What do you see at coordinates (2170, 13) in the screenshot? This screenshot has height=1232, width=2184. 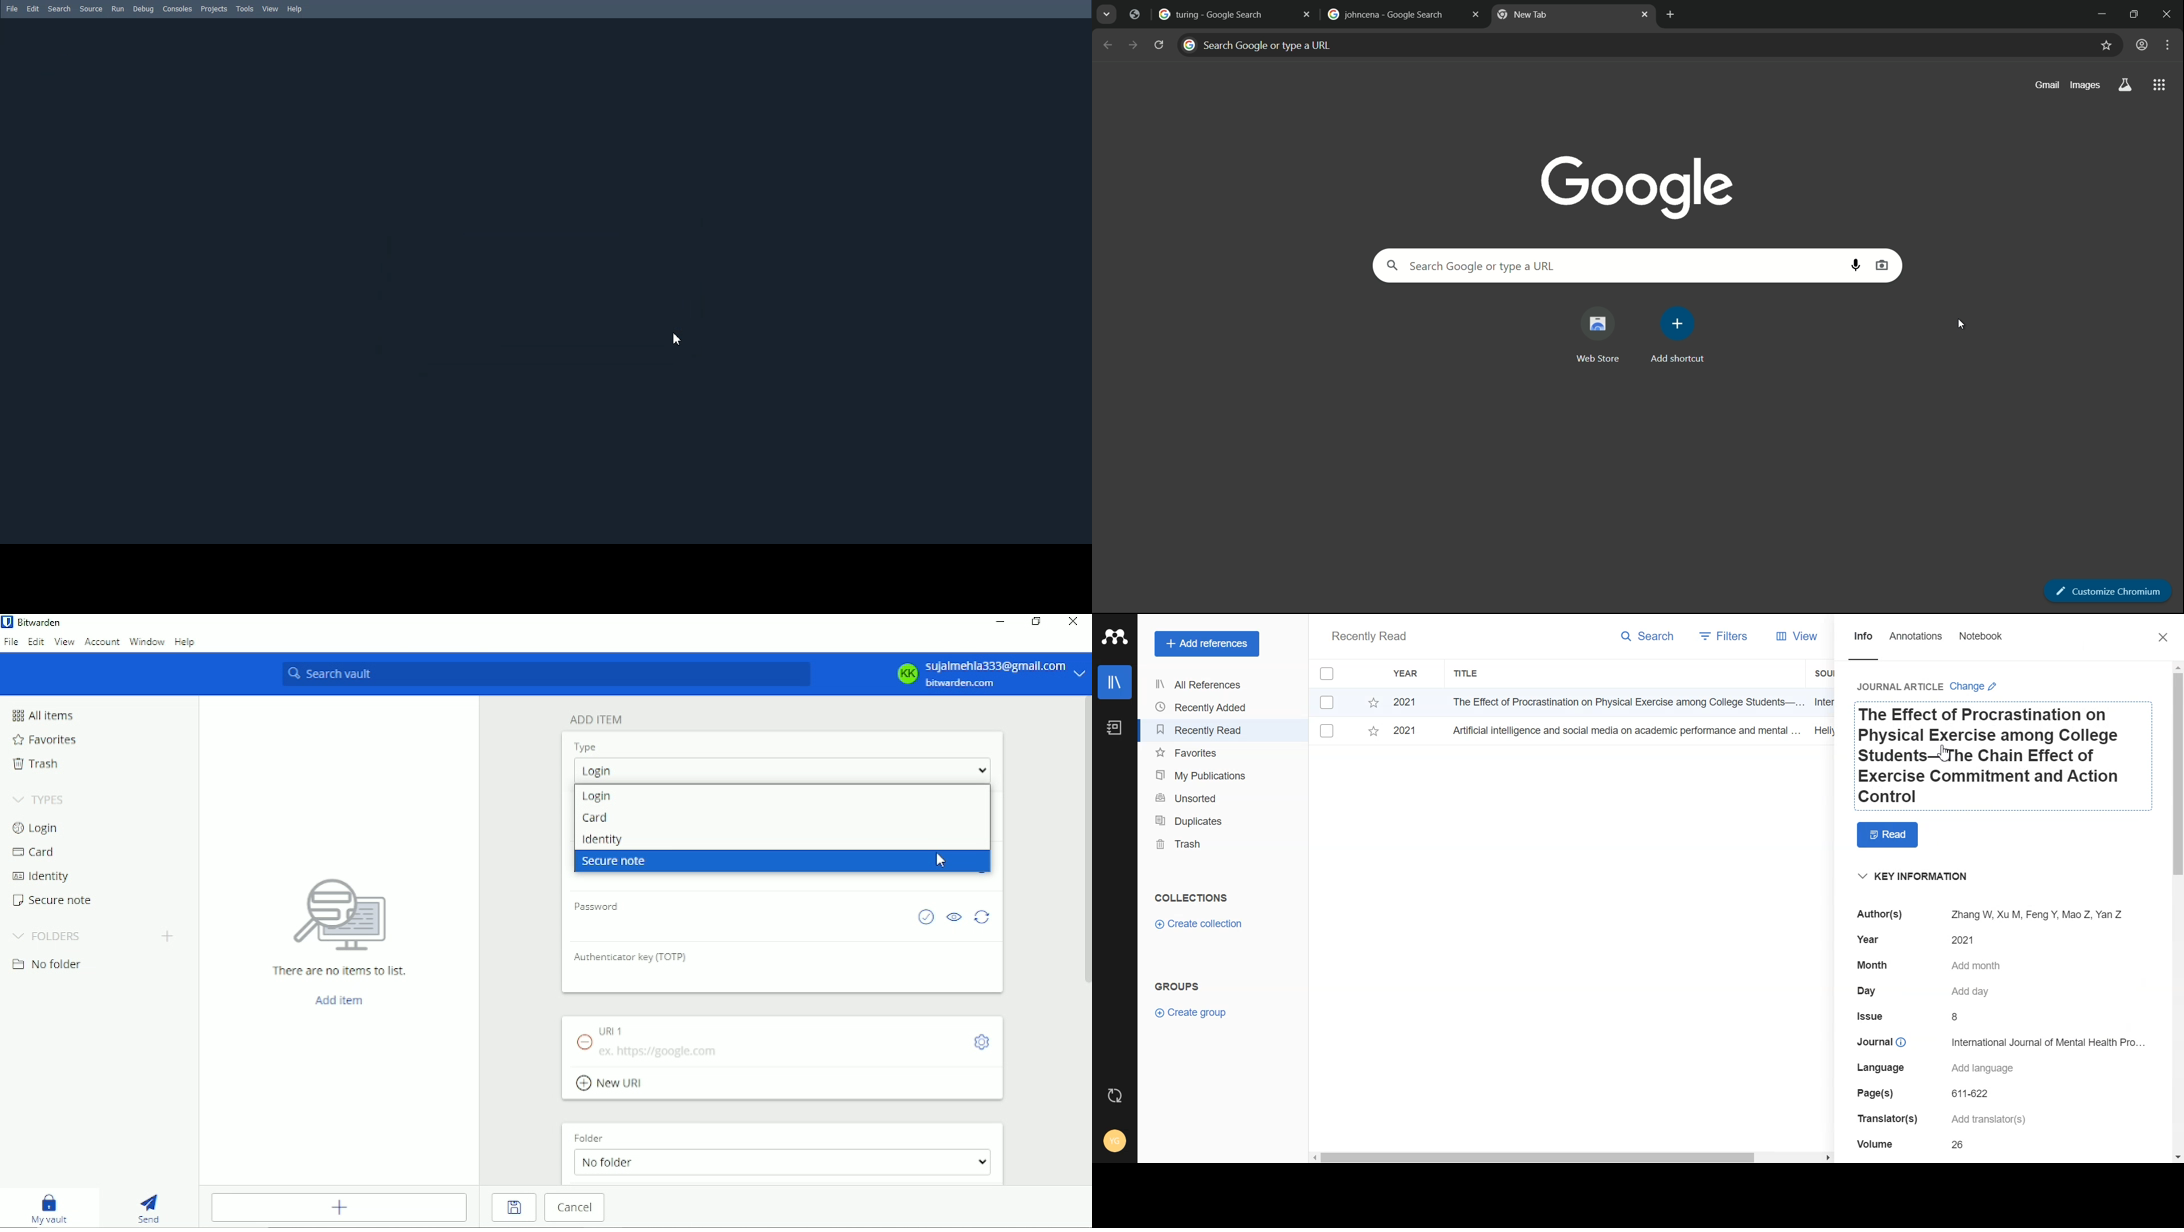 I see `close app` at bounding box center [2170, 13].